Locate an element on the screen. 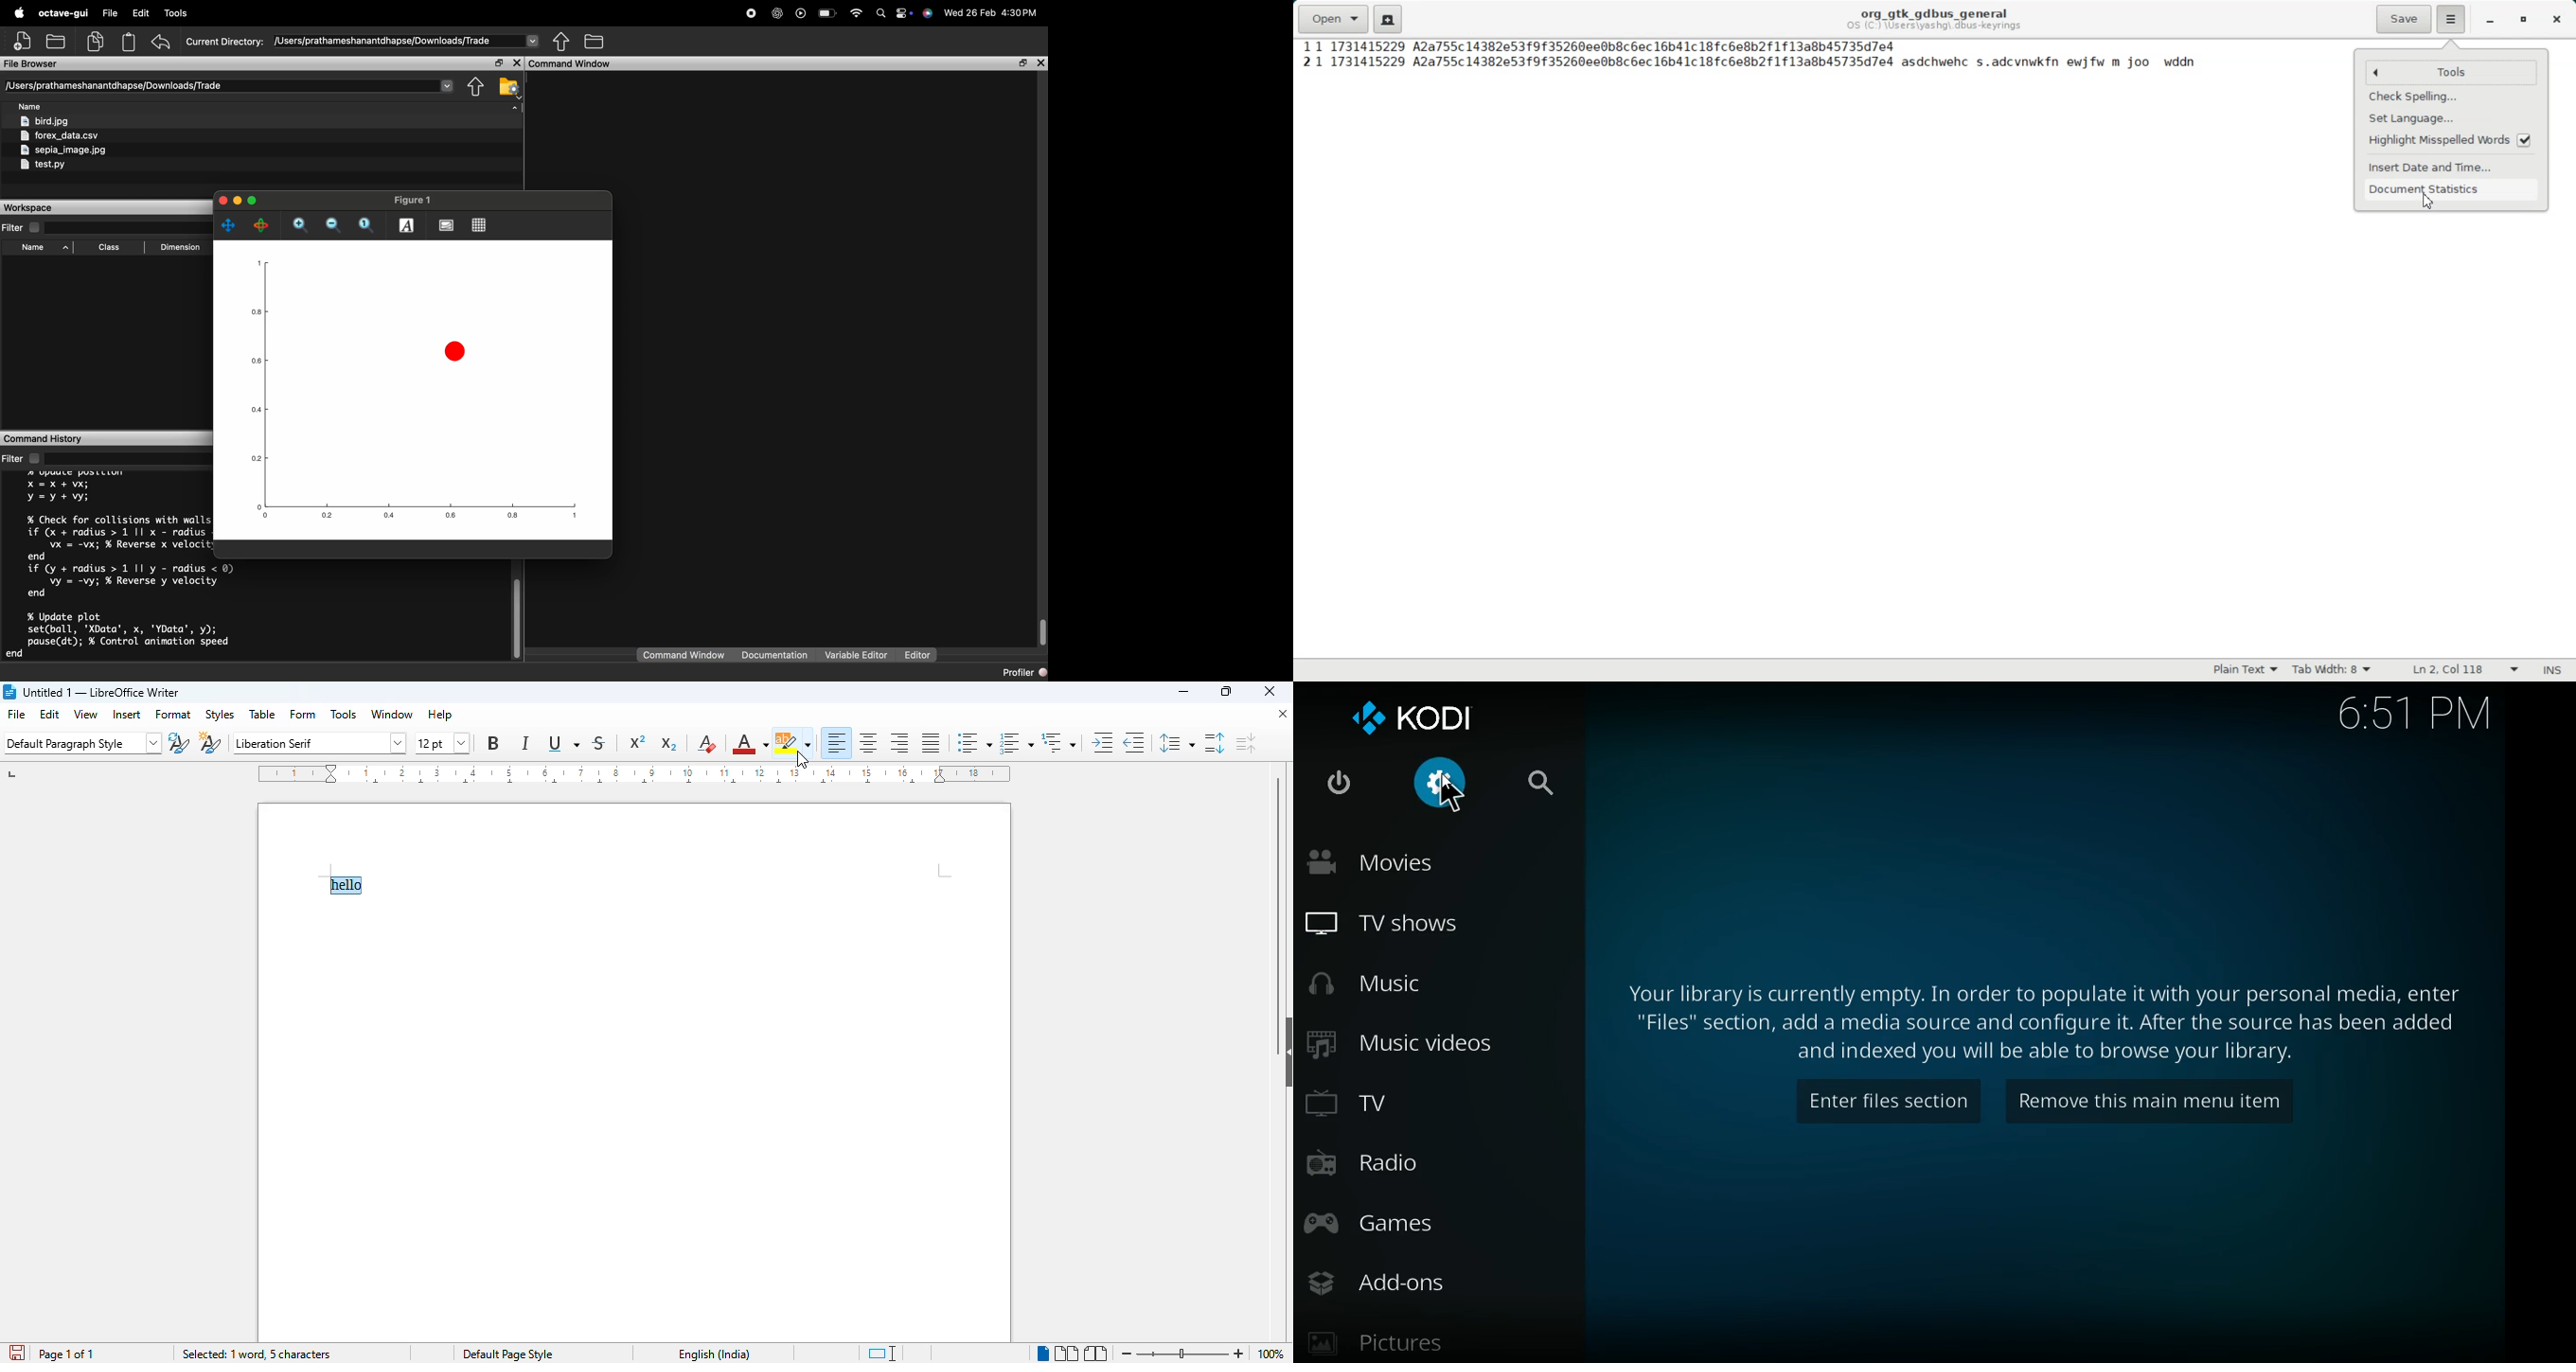 This screenshot has height=1372, width=2576. Cursor is located at coordinates (1449, 794).